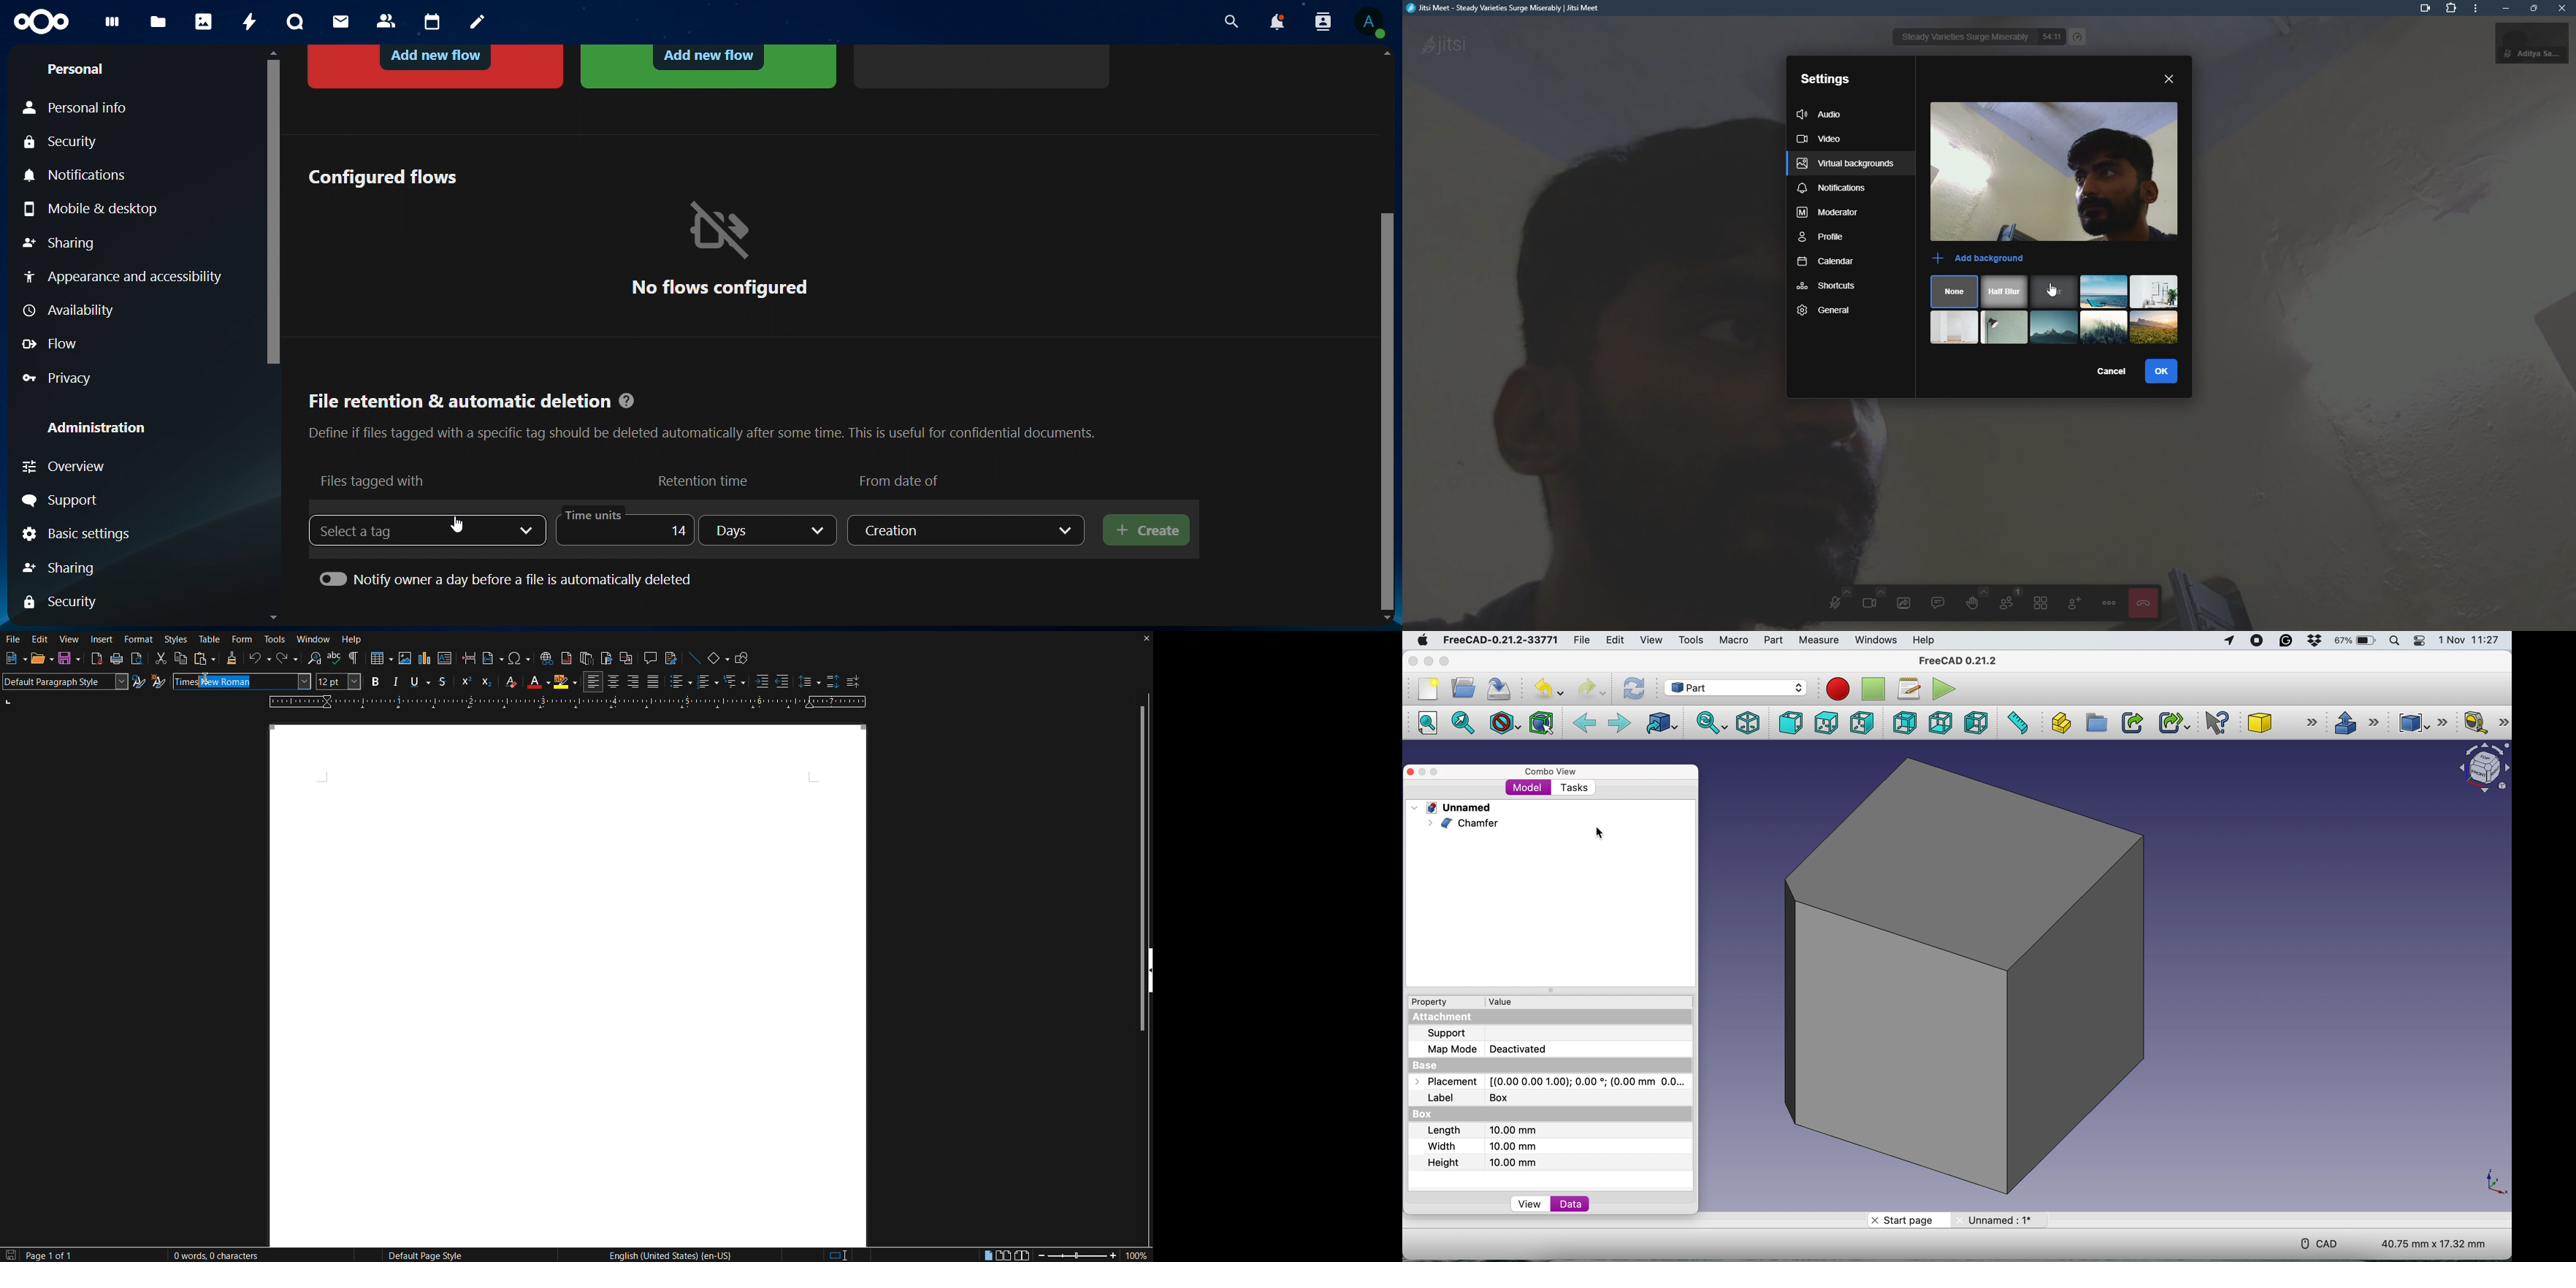  What do you see at coordinates (174, 639) in the screenshot?
I see `Styles` at bounding box center [174, 639].